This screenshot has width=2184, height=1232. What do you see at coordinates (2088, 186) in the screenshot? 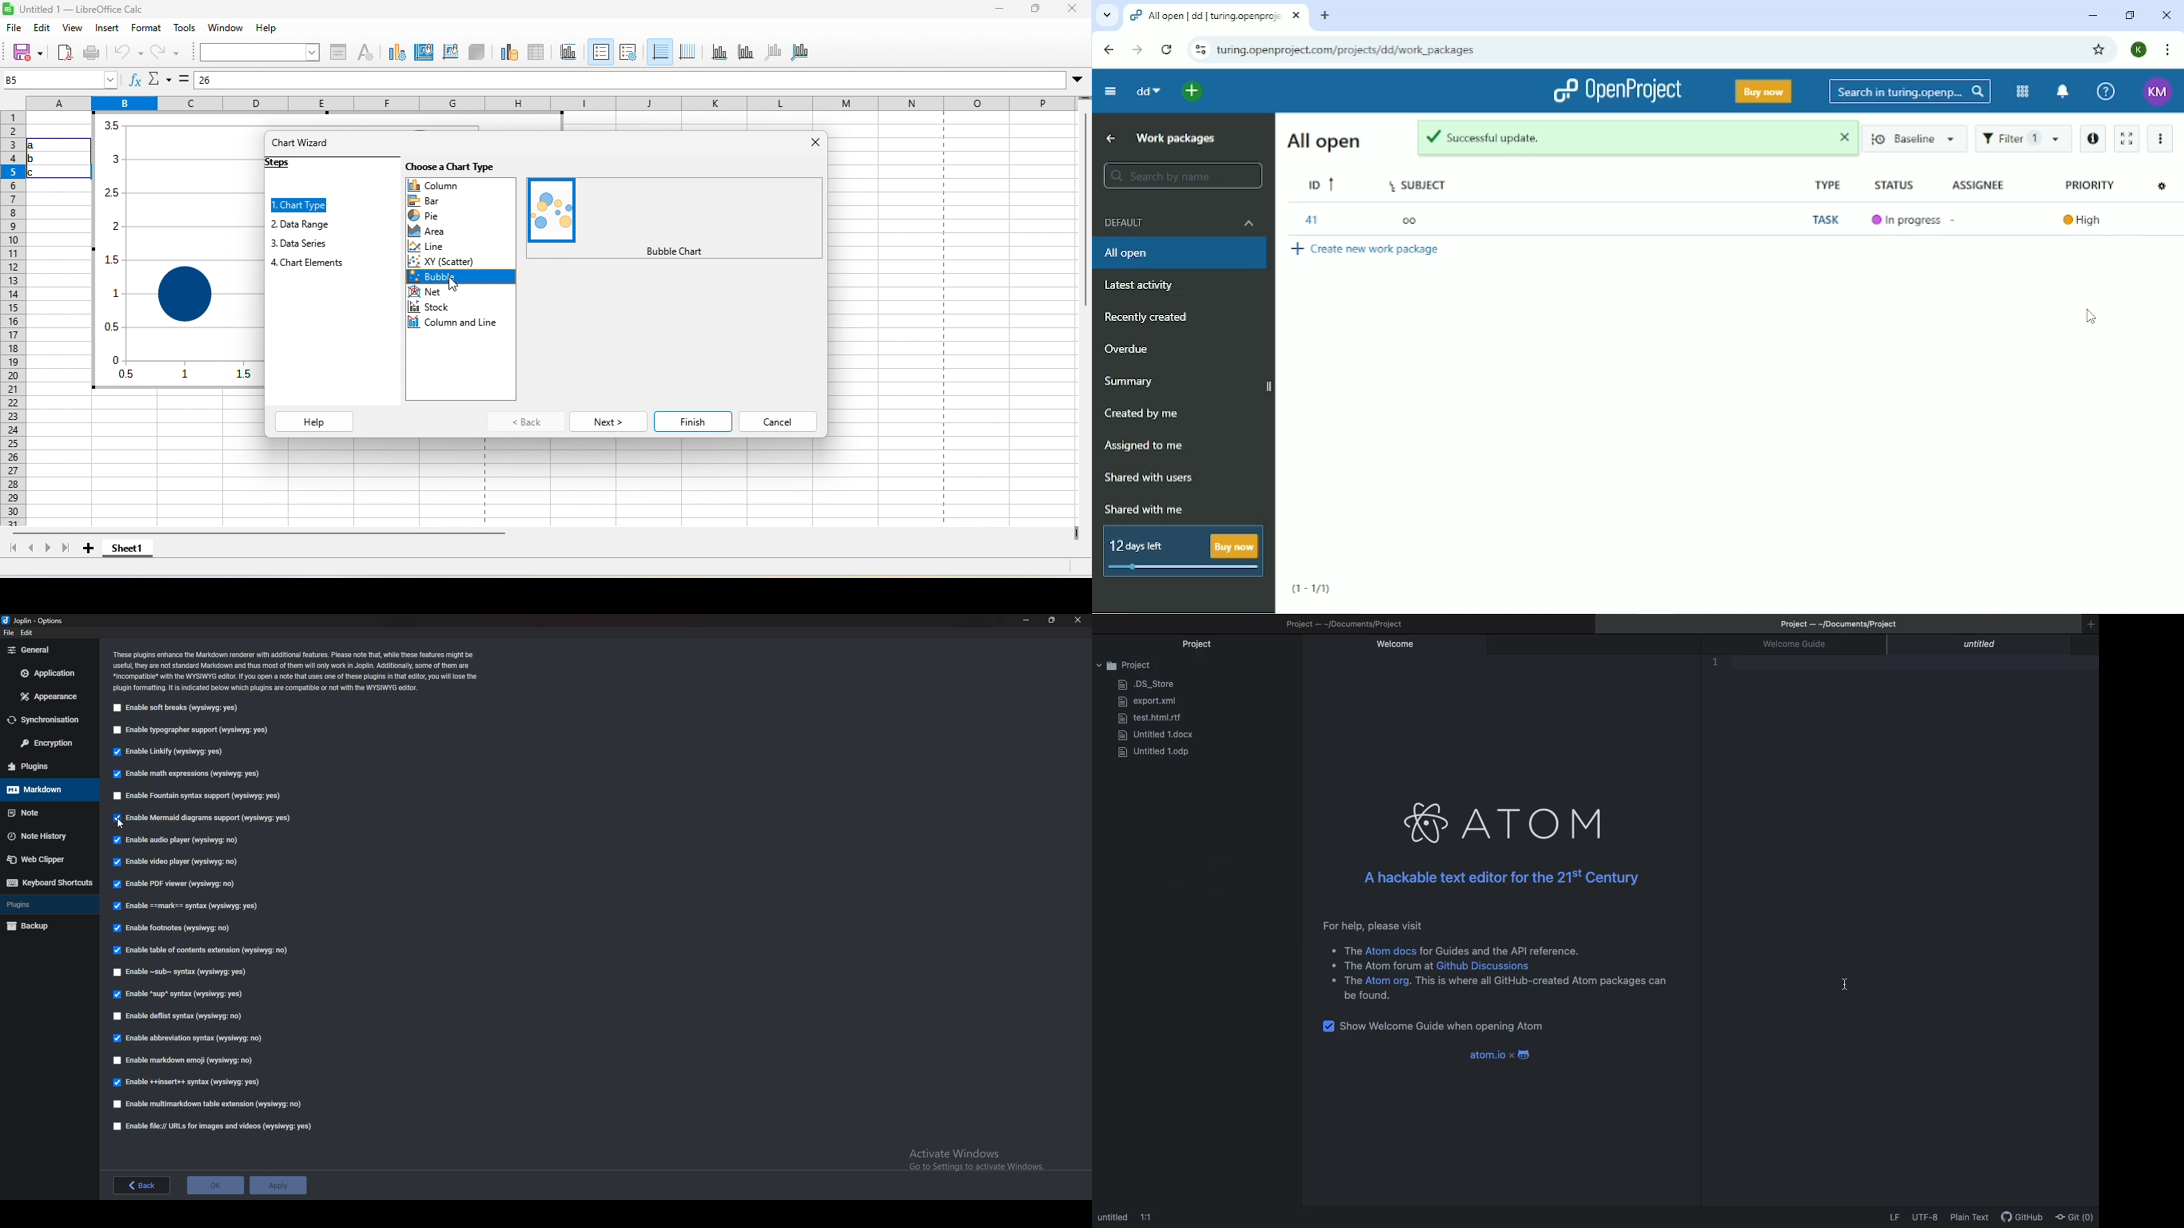
I see `Priority` at bounding box center [2088, 186].